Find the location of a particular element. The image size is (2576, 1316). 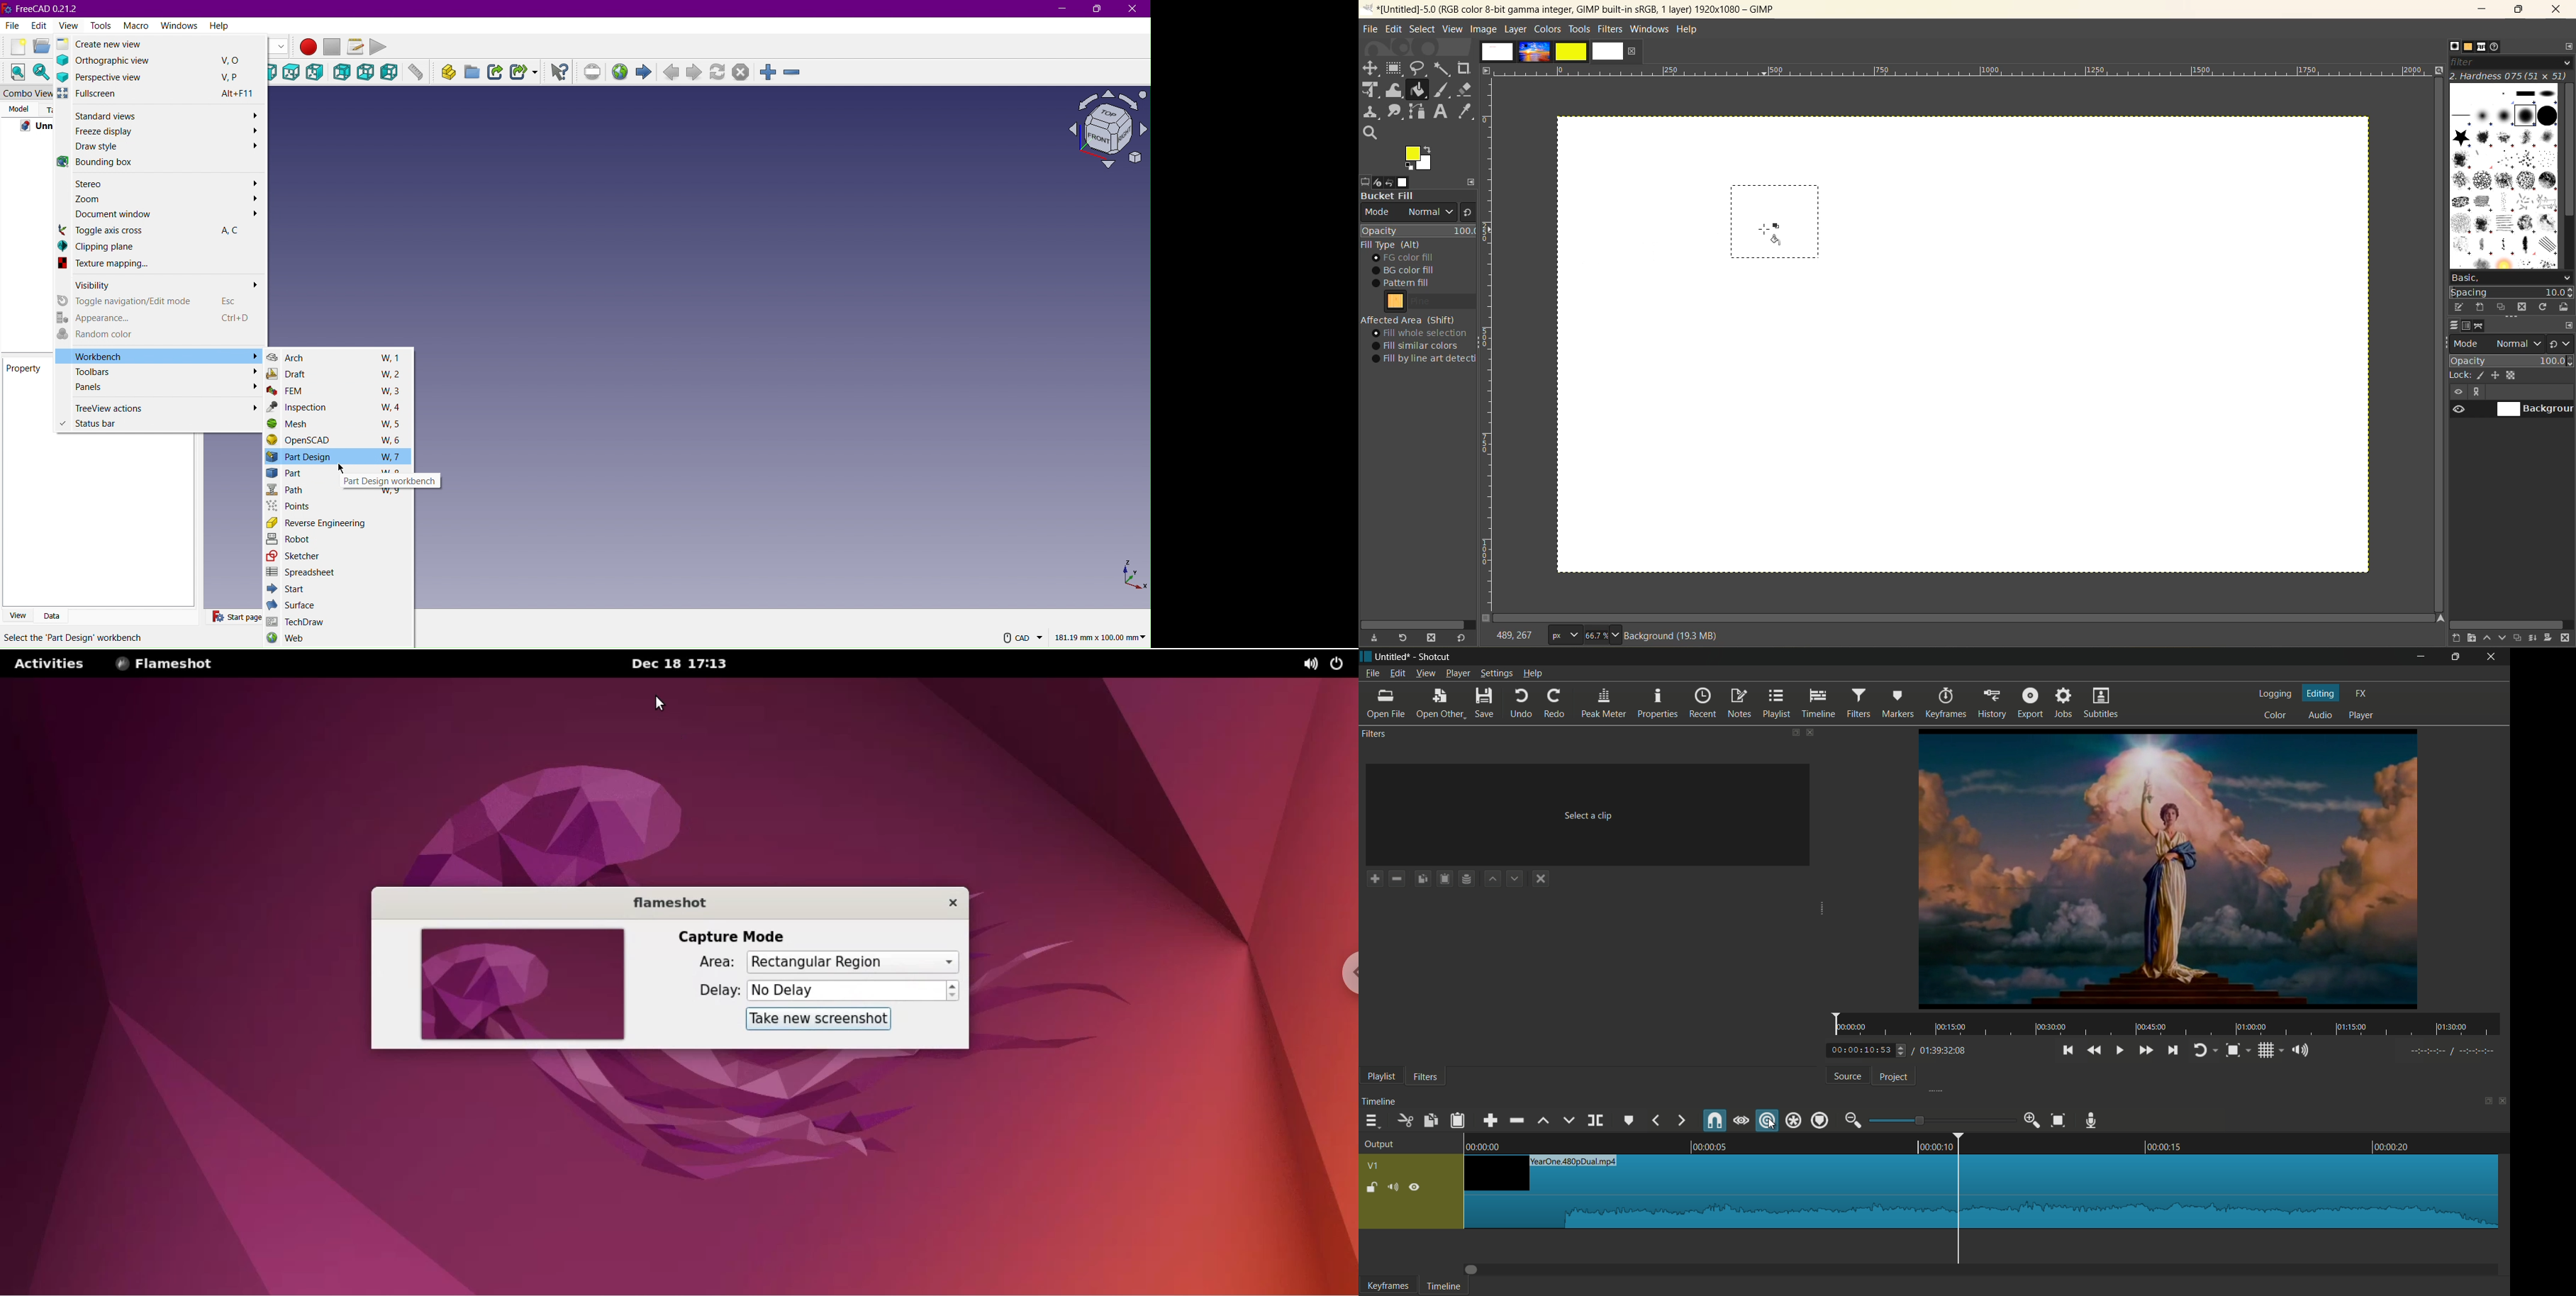

Document window is located at coordinates (158, 215).